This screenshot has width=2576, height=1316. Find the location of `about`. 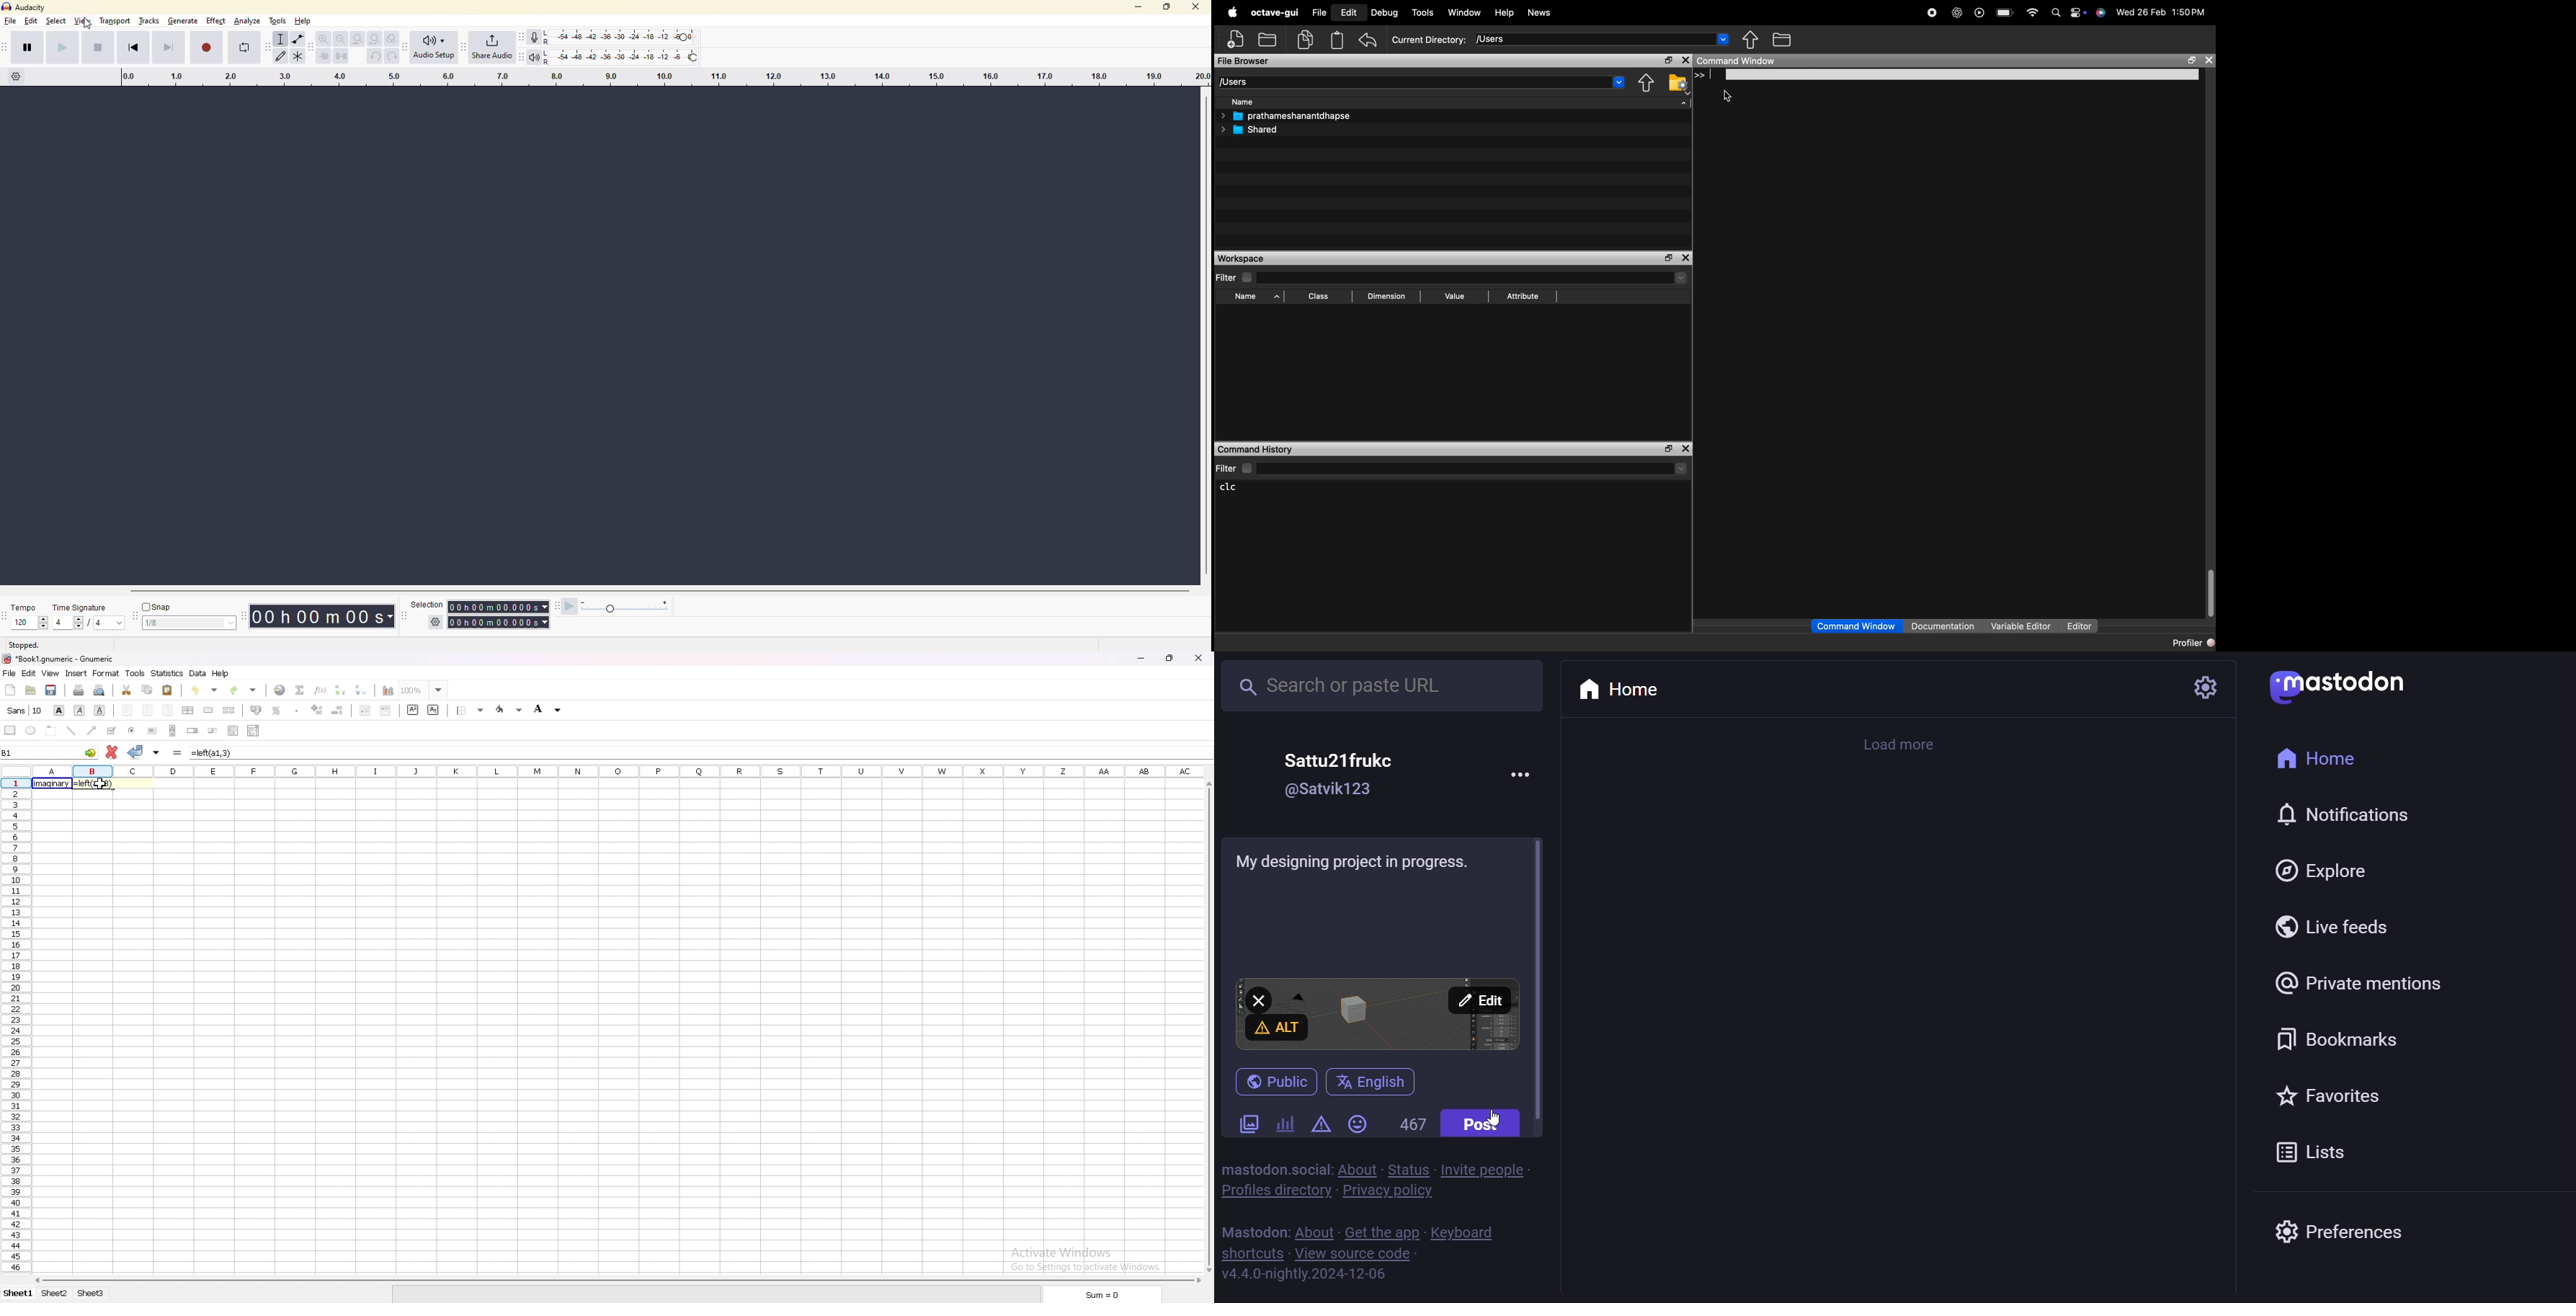

about is located at coordinates (1315, 1233).